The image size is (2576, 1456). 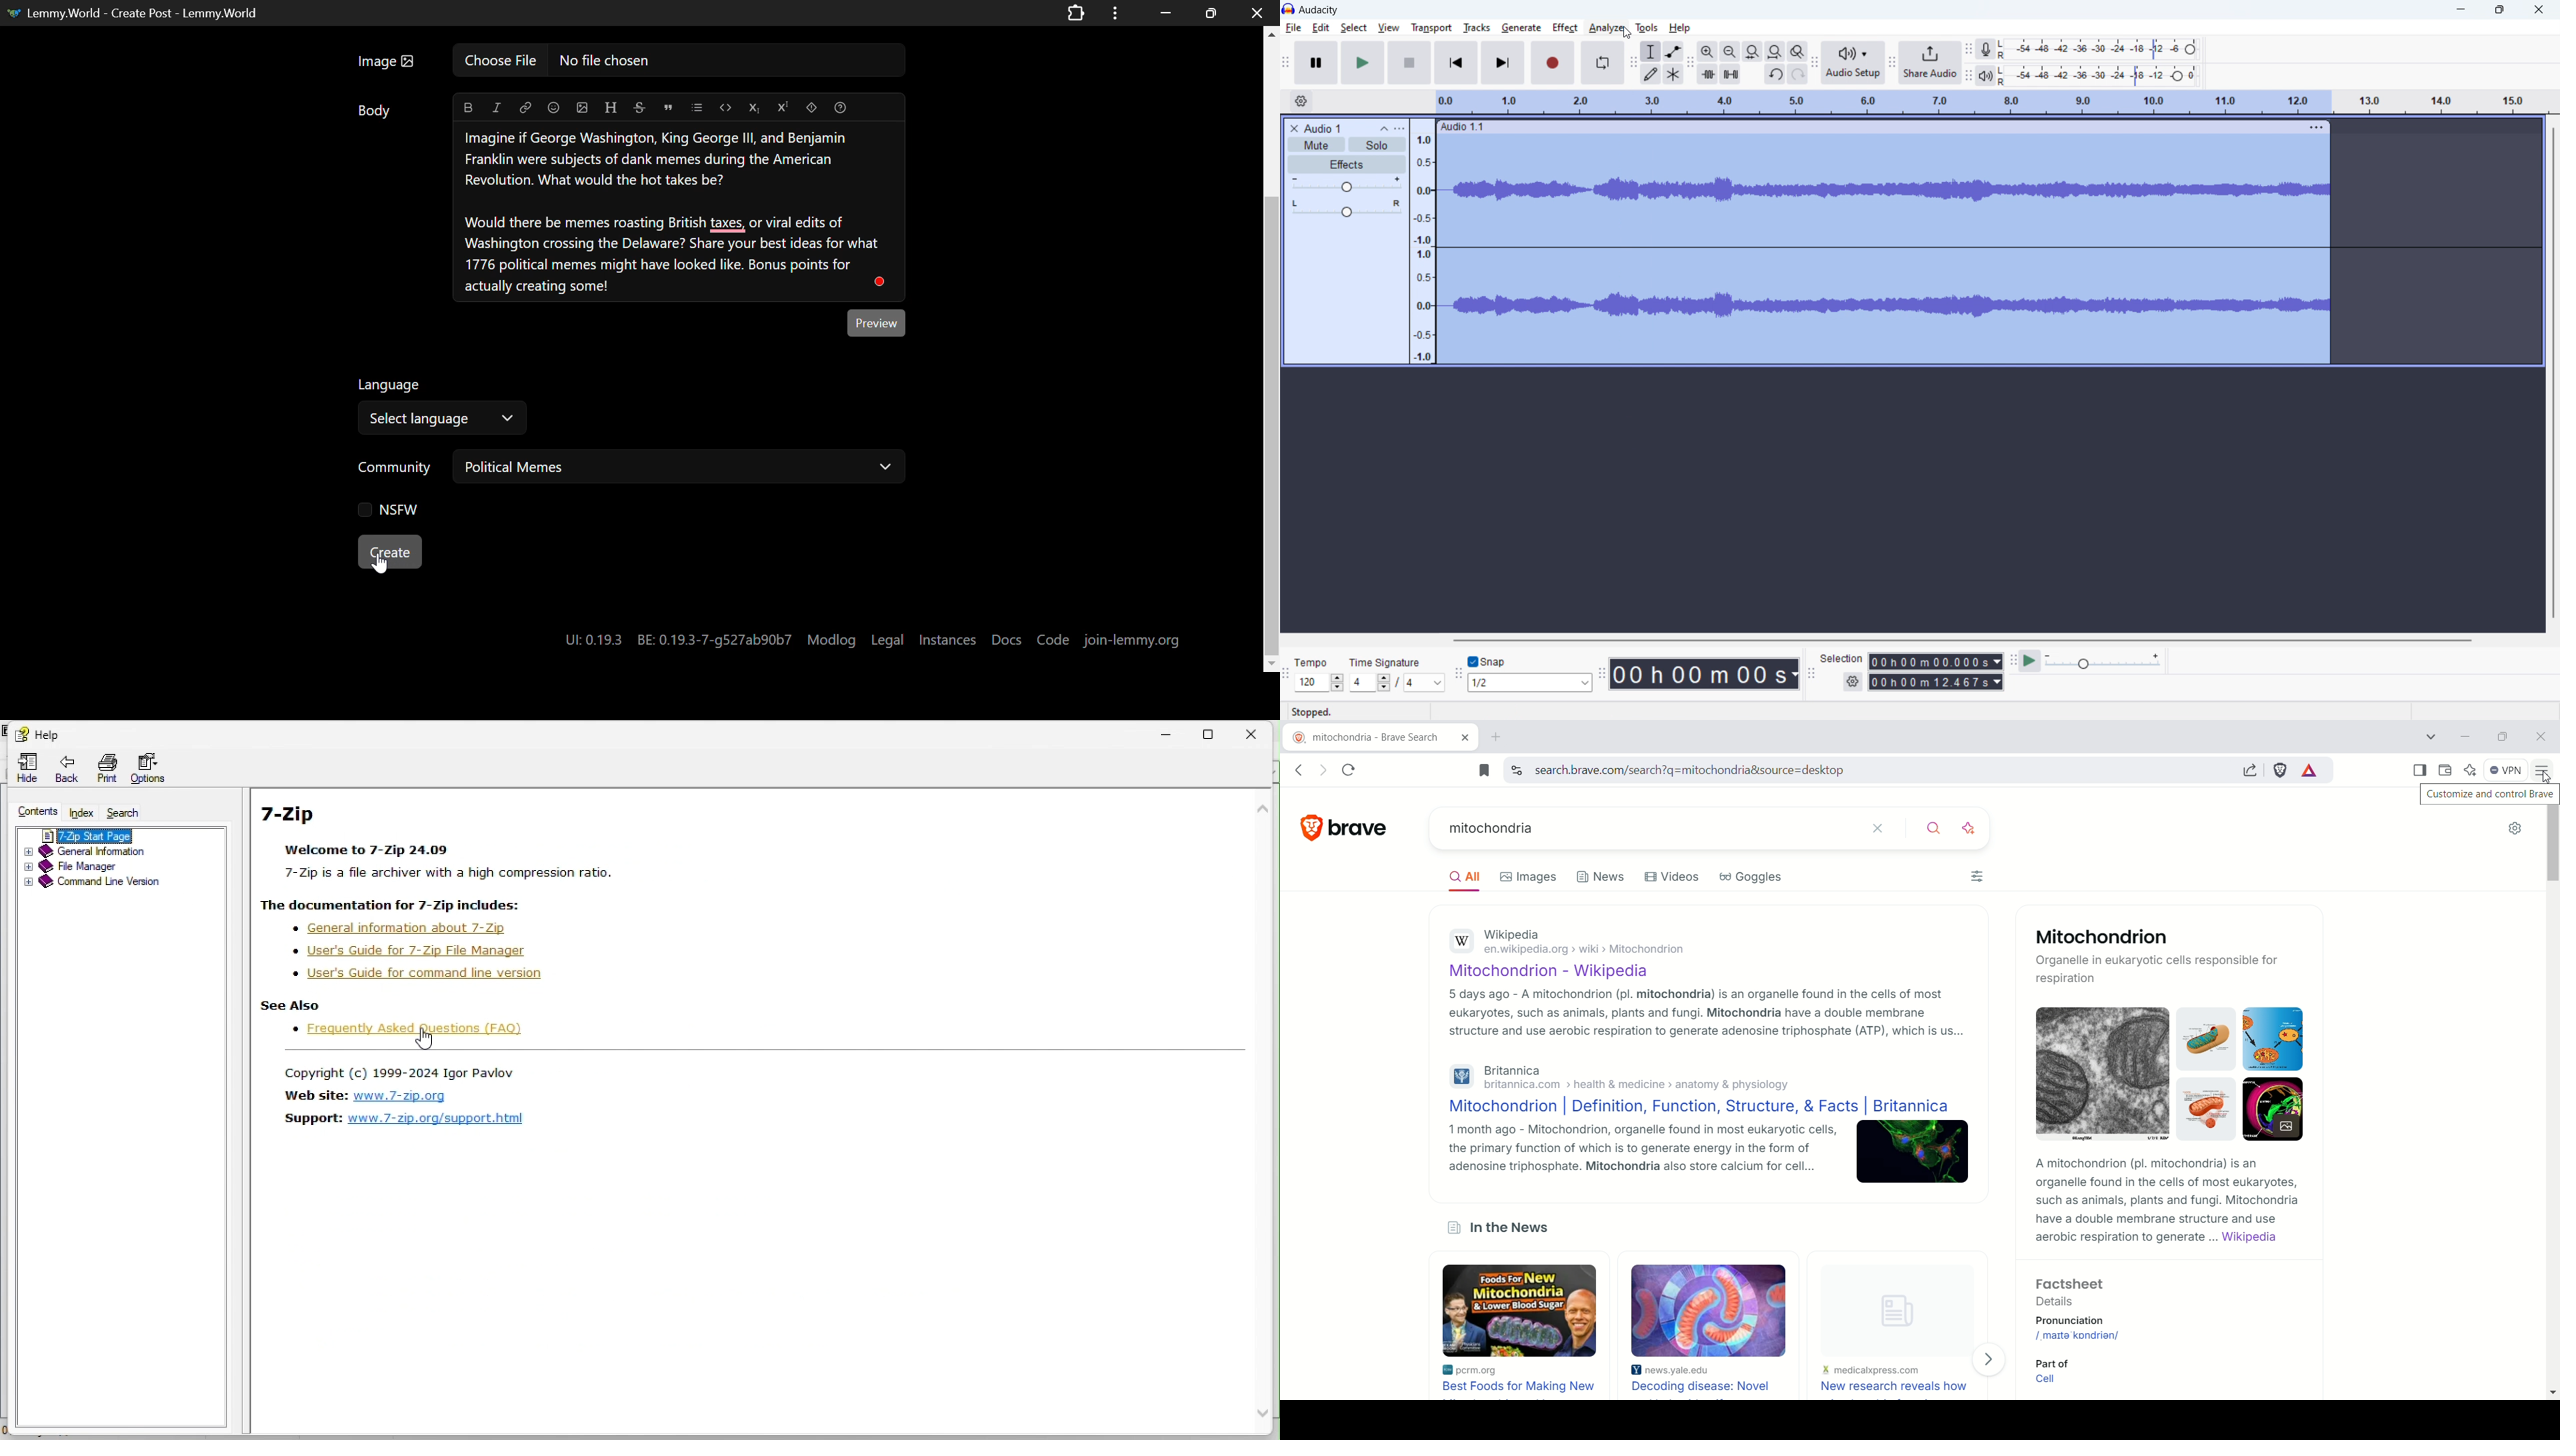 What do you see at coordinates (2315, 127) in the screenshot?
I see `track options` at bounding box center [2315, 127].